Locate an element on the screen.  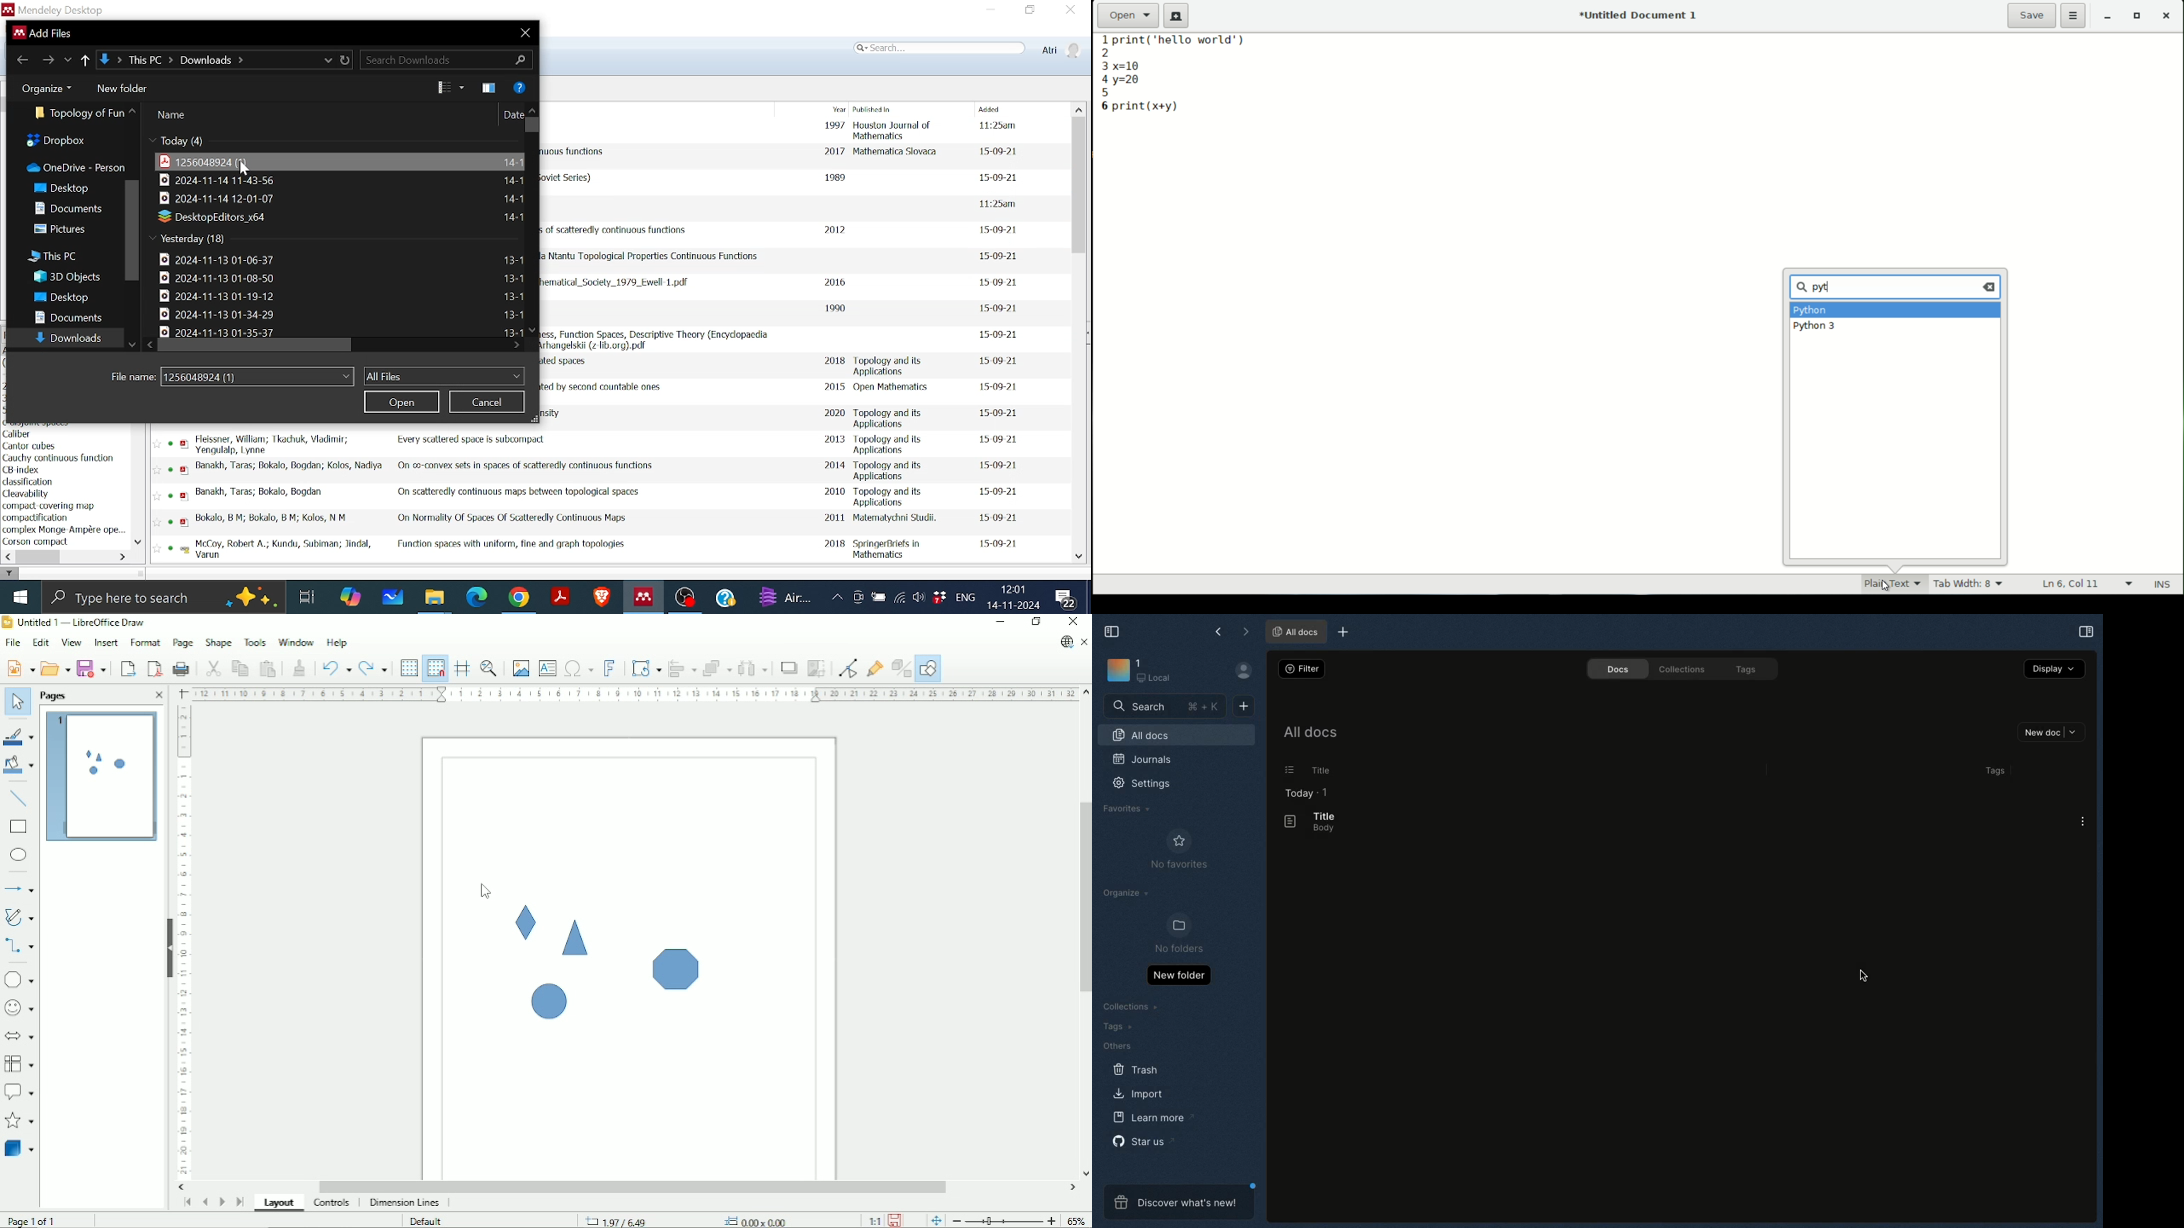
All docs is located at coordinates (1176, 737).